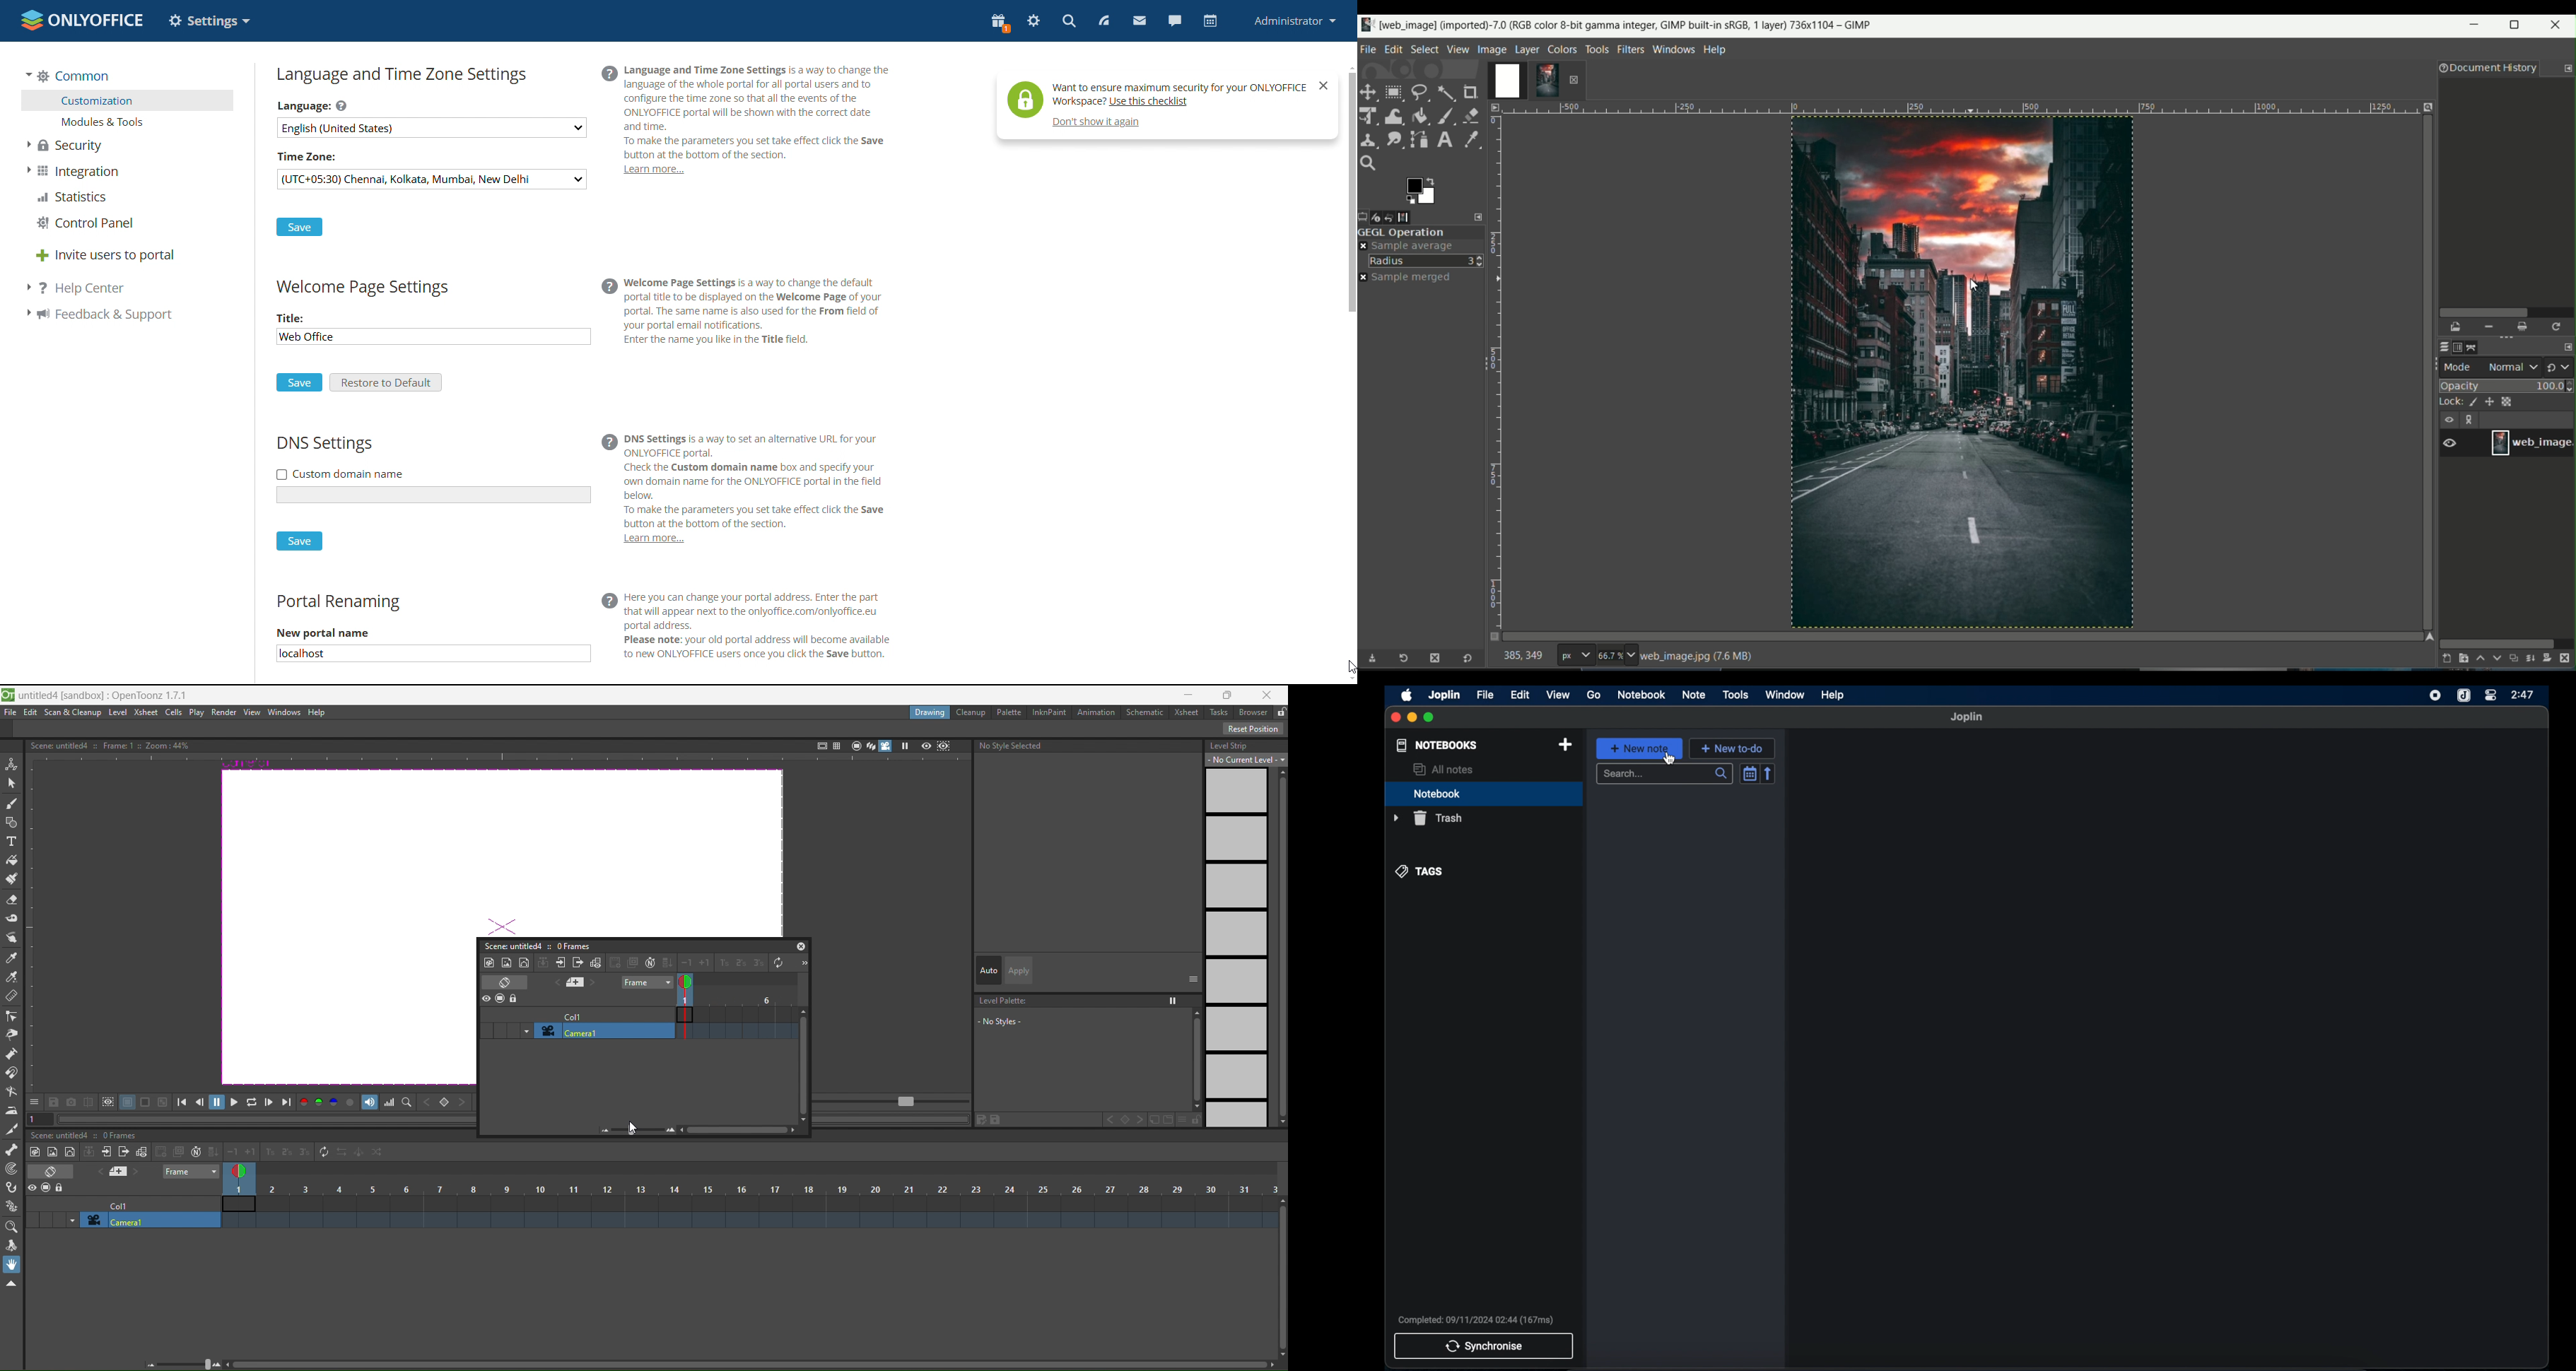  I want to click on new to-do, so click(1734, 748).